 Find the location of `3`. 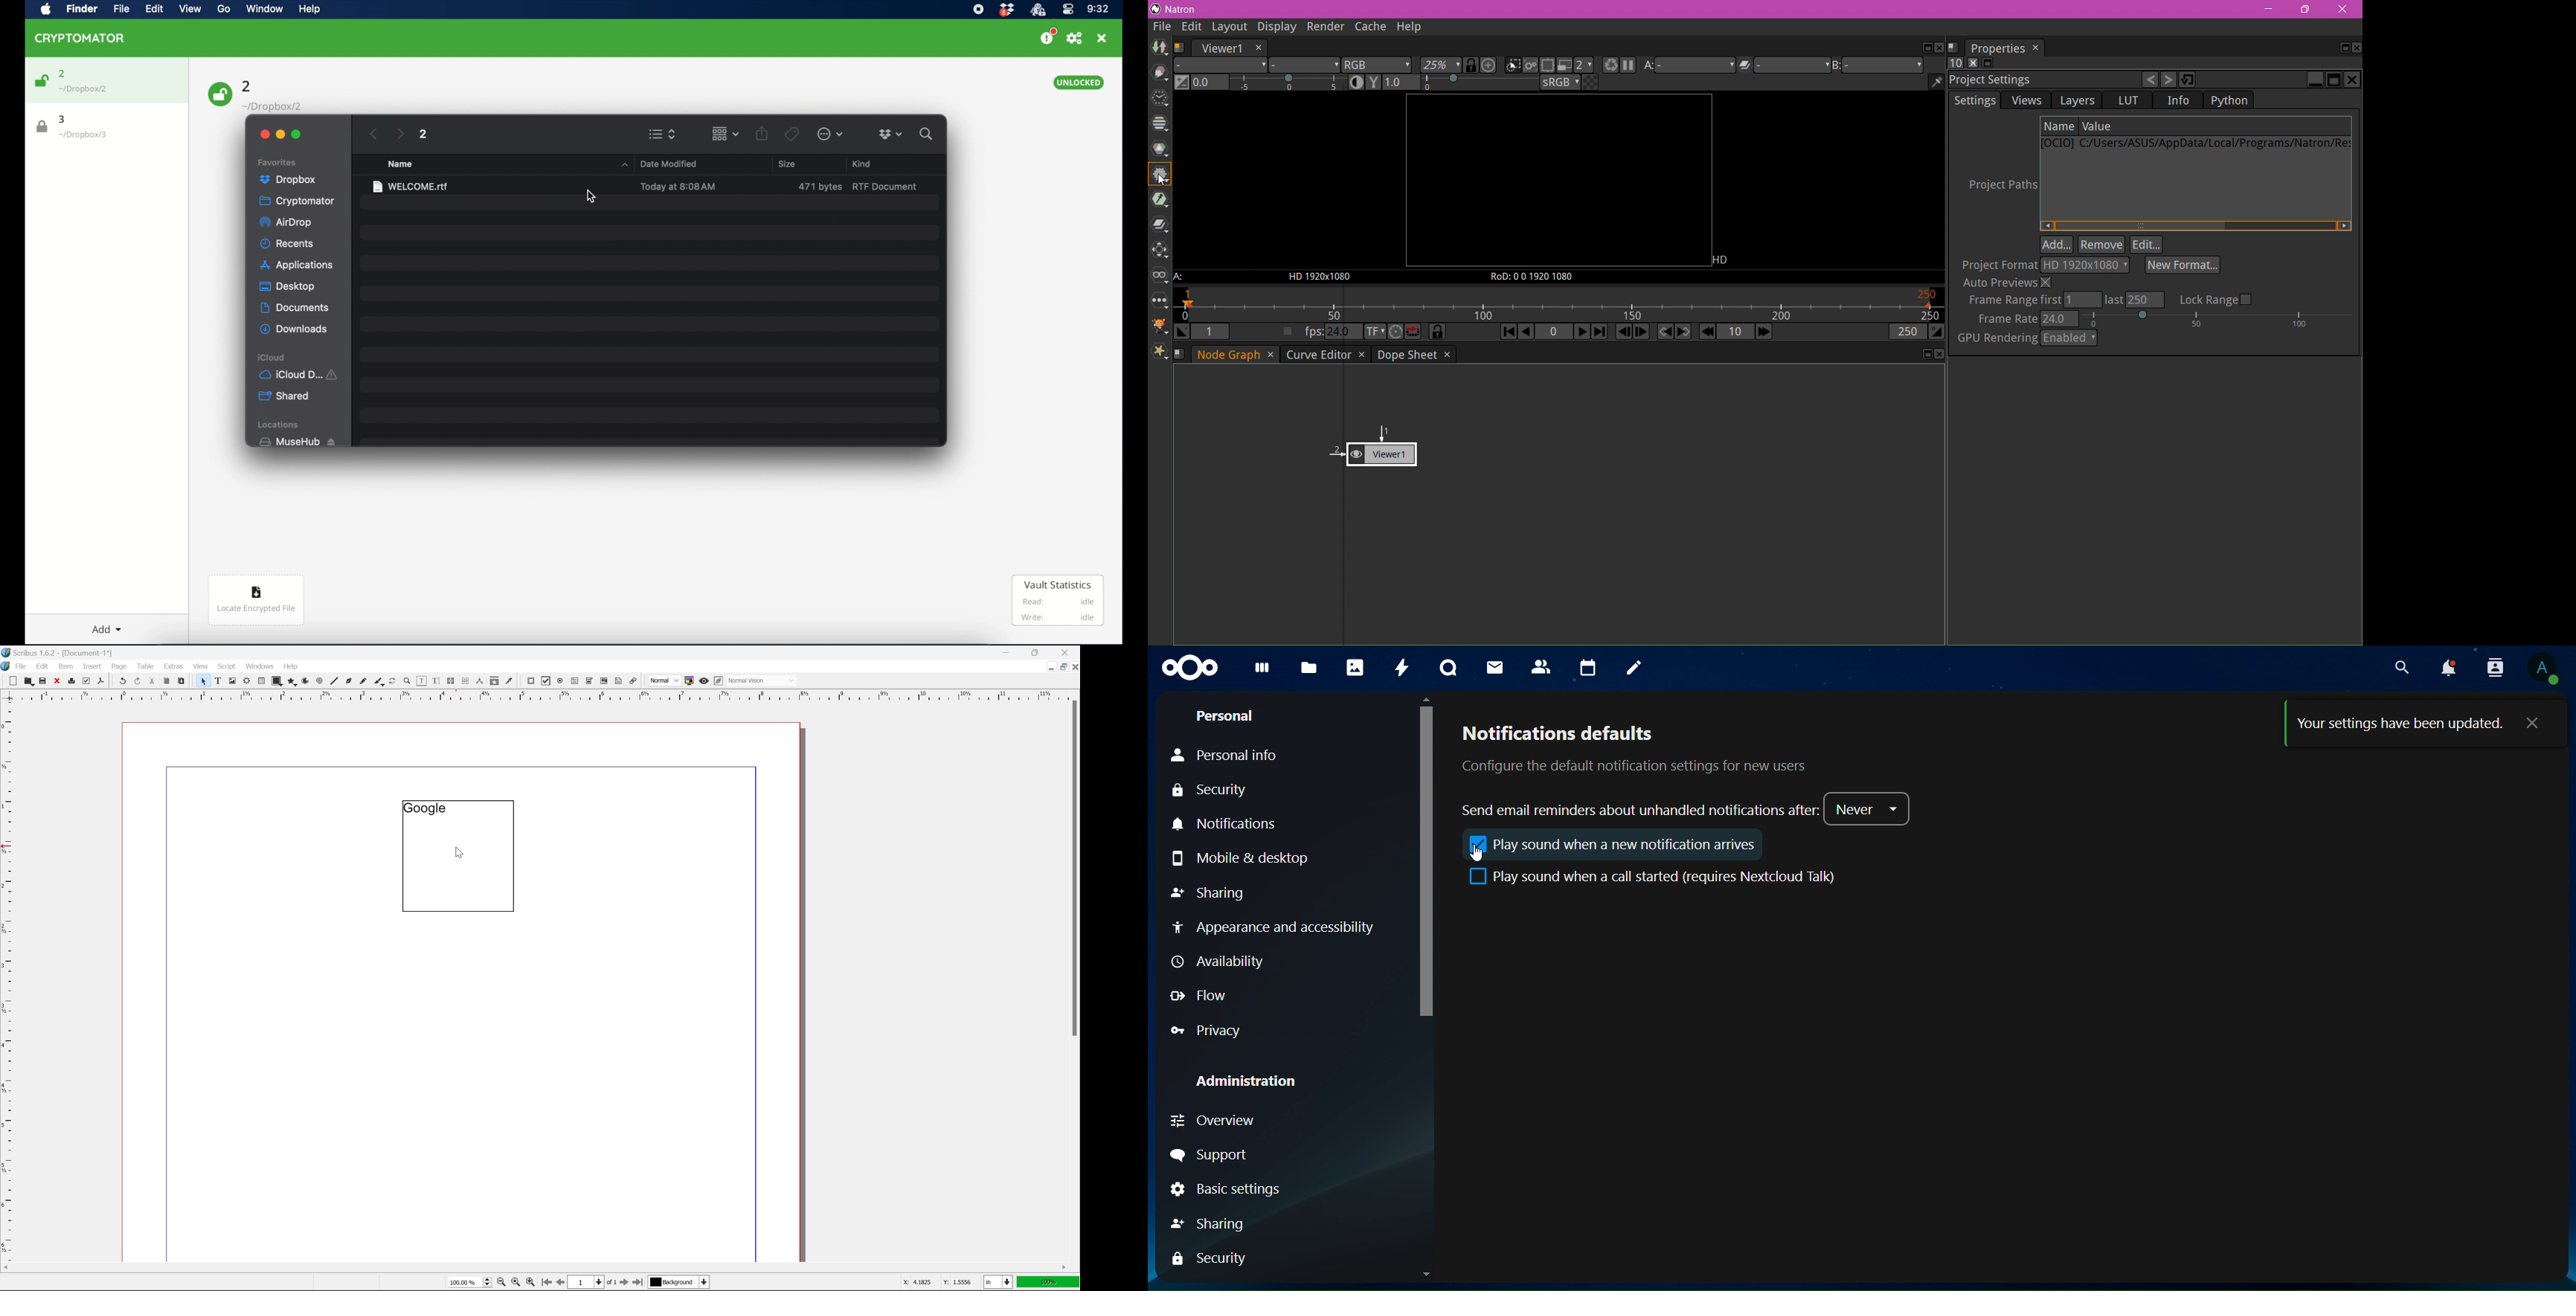

3 is located at coordinates (65, 119).